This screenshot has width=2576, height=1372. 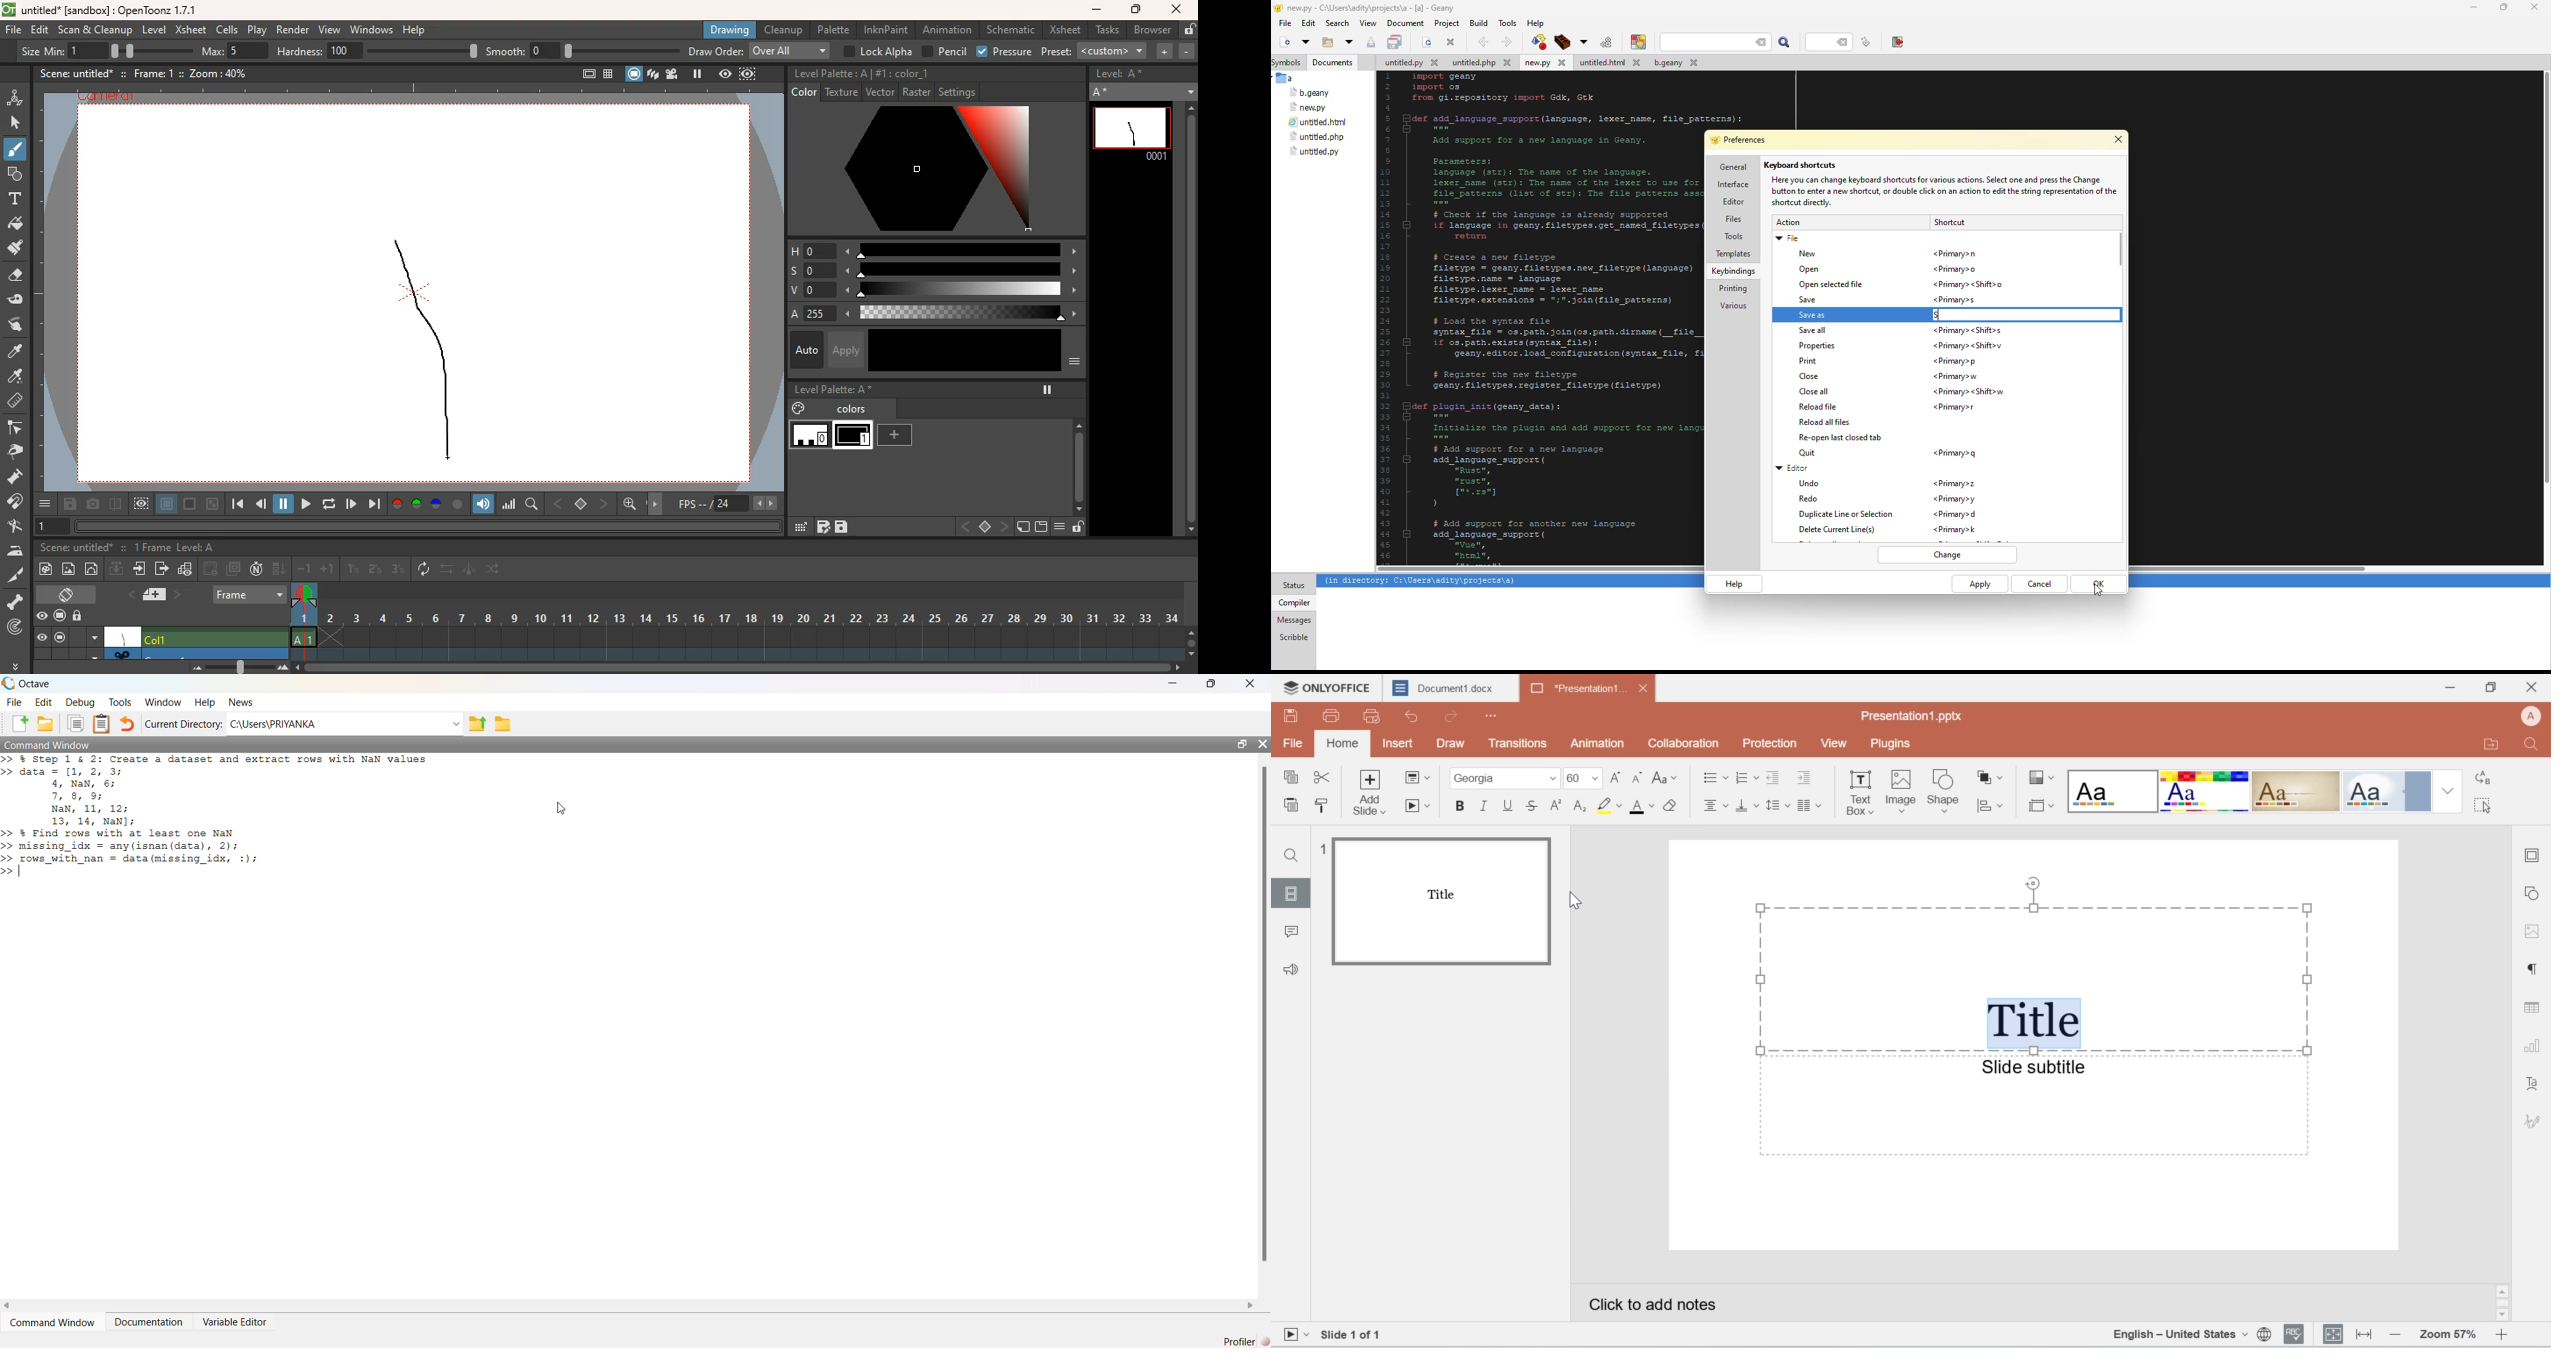 What do you see at coordinates (1298, 968) in the screenshot?
I see `audio` at bounding box center [1298, 968].